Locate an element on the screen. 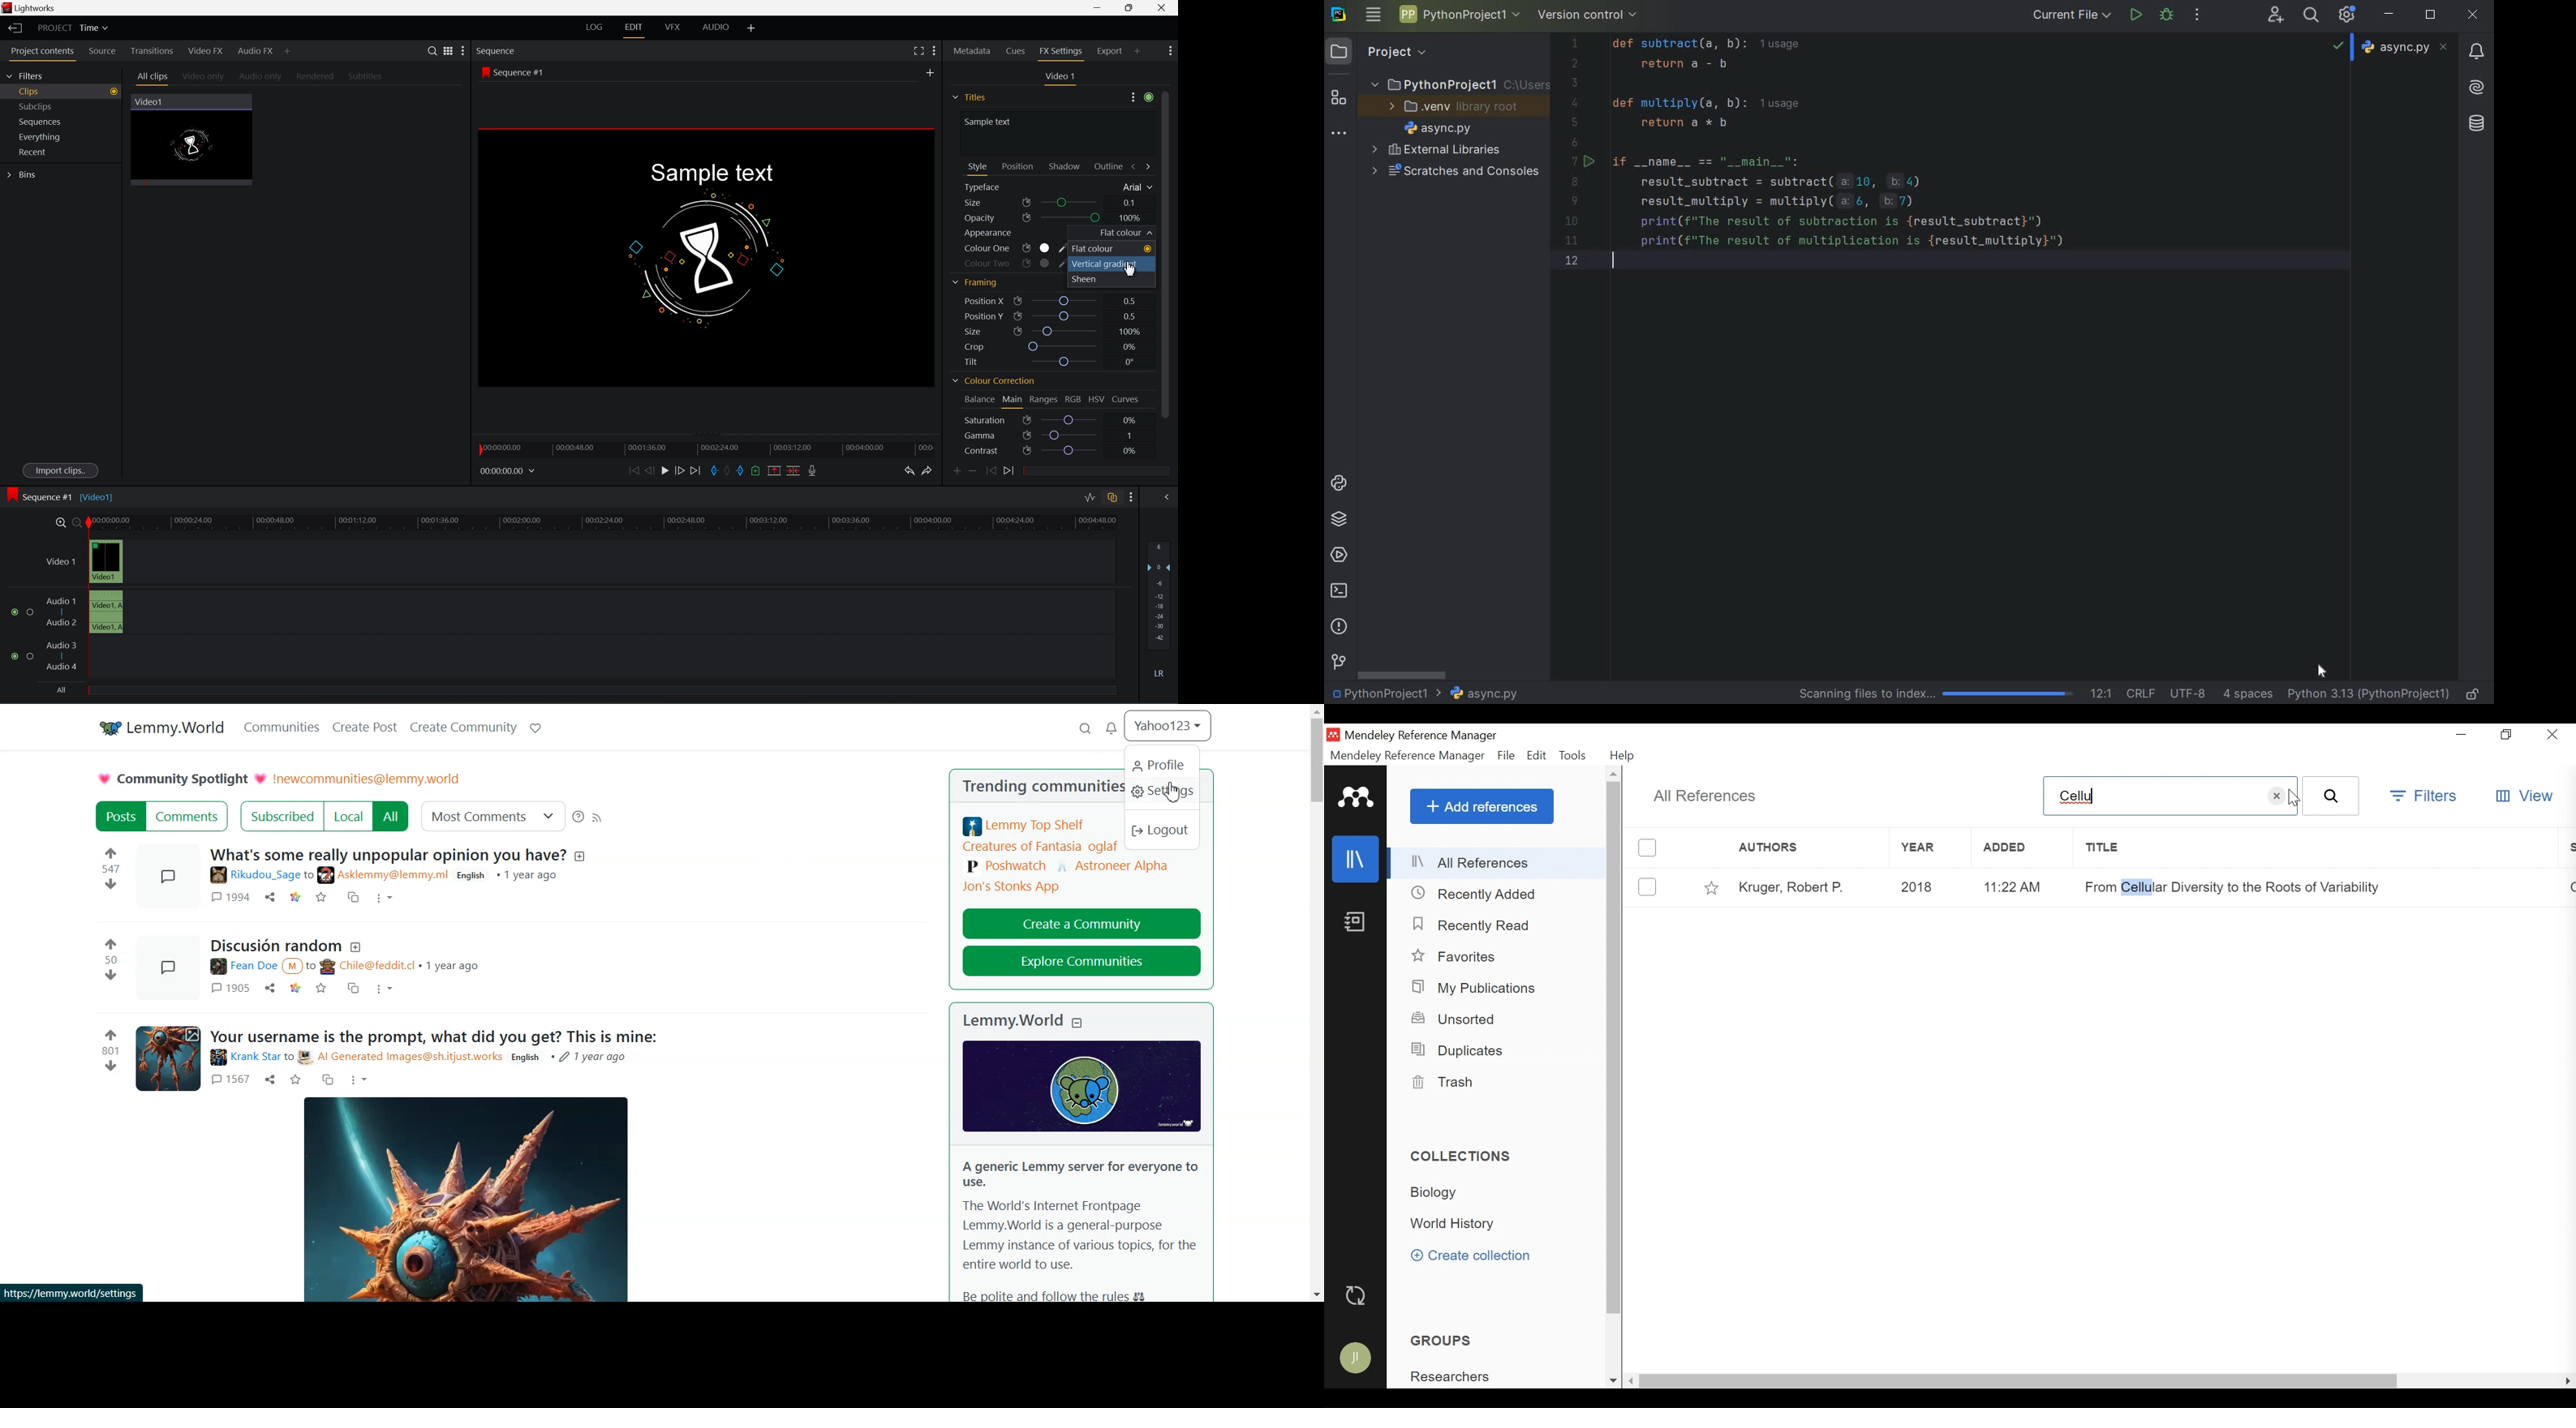 The width and height of the screenshot is (2576, 1428). (un)select is located at coordinates (1648, 848).